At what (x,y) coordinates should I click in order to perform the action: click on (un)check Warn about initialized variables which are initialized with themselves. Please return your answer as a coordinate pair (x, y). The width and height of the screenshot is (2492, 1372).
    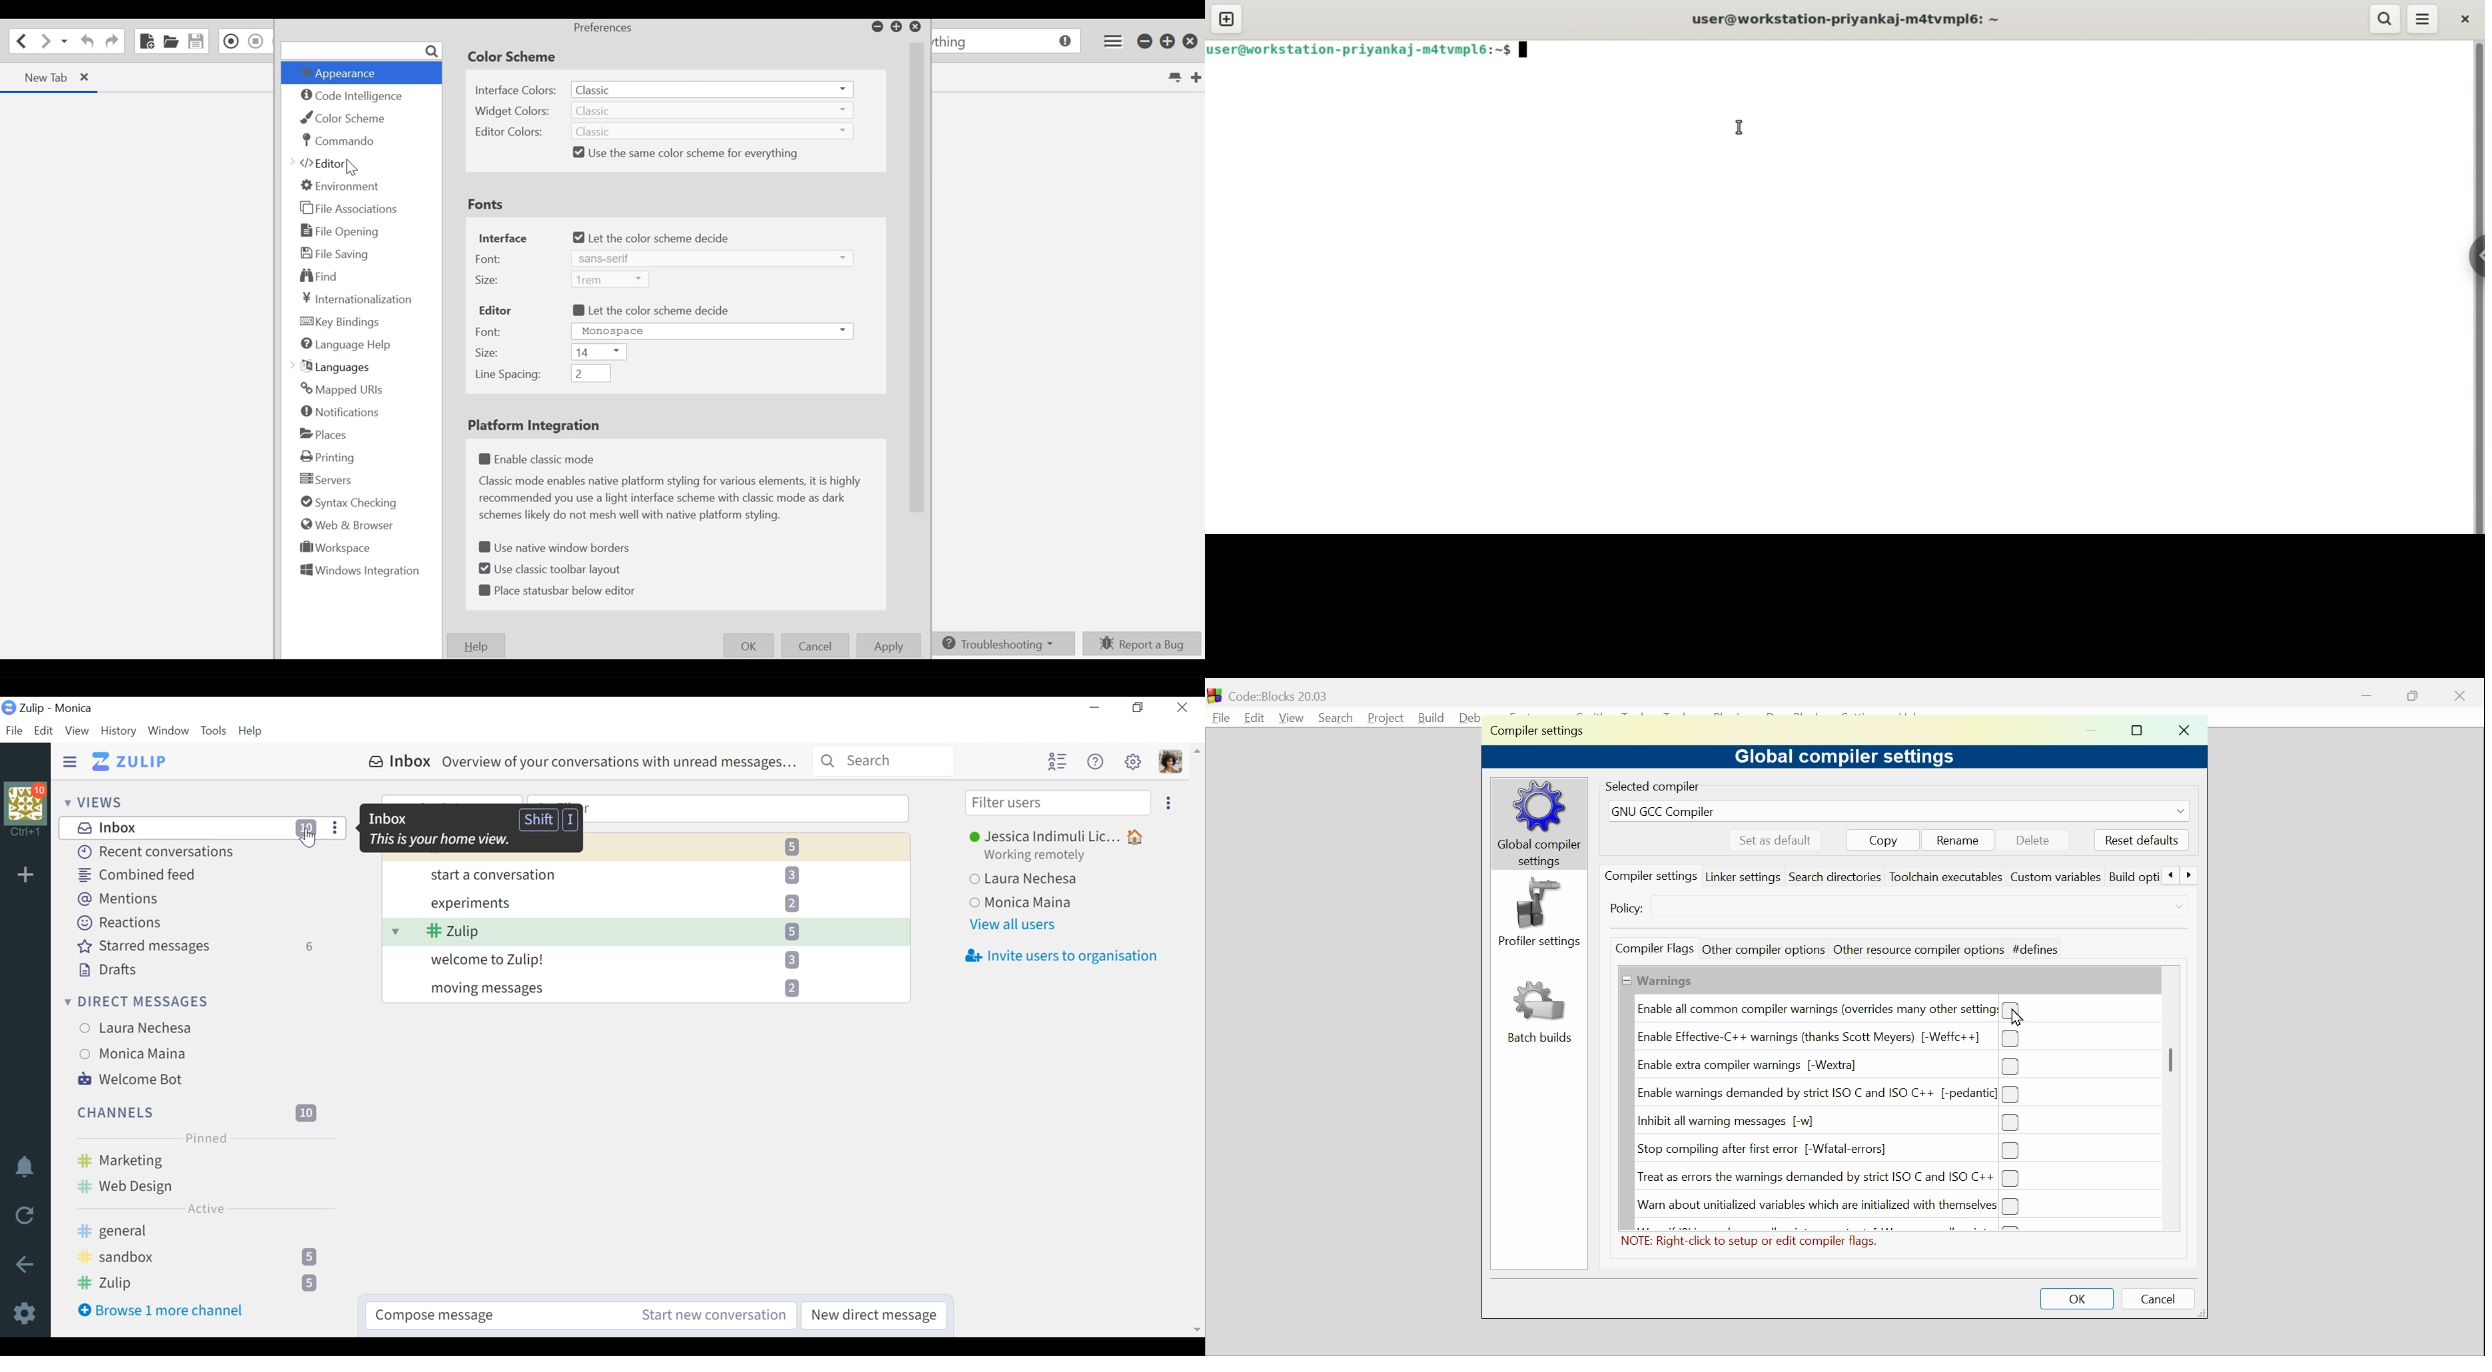
    Looking at the image, I should click on (1823, 1206).